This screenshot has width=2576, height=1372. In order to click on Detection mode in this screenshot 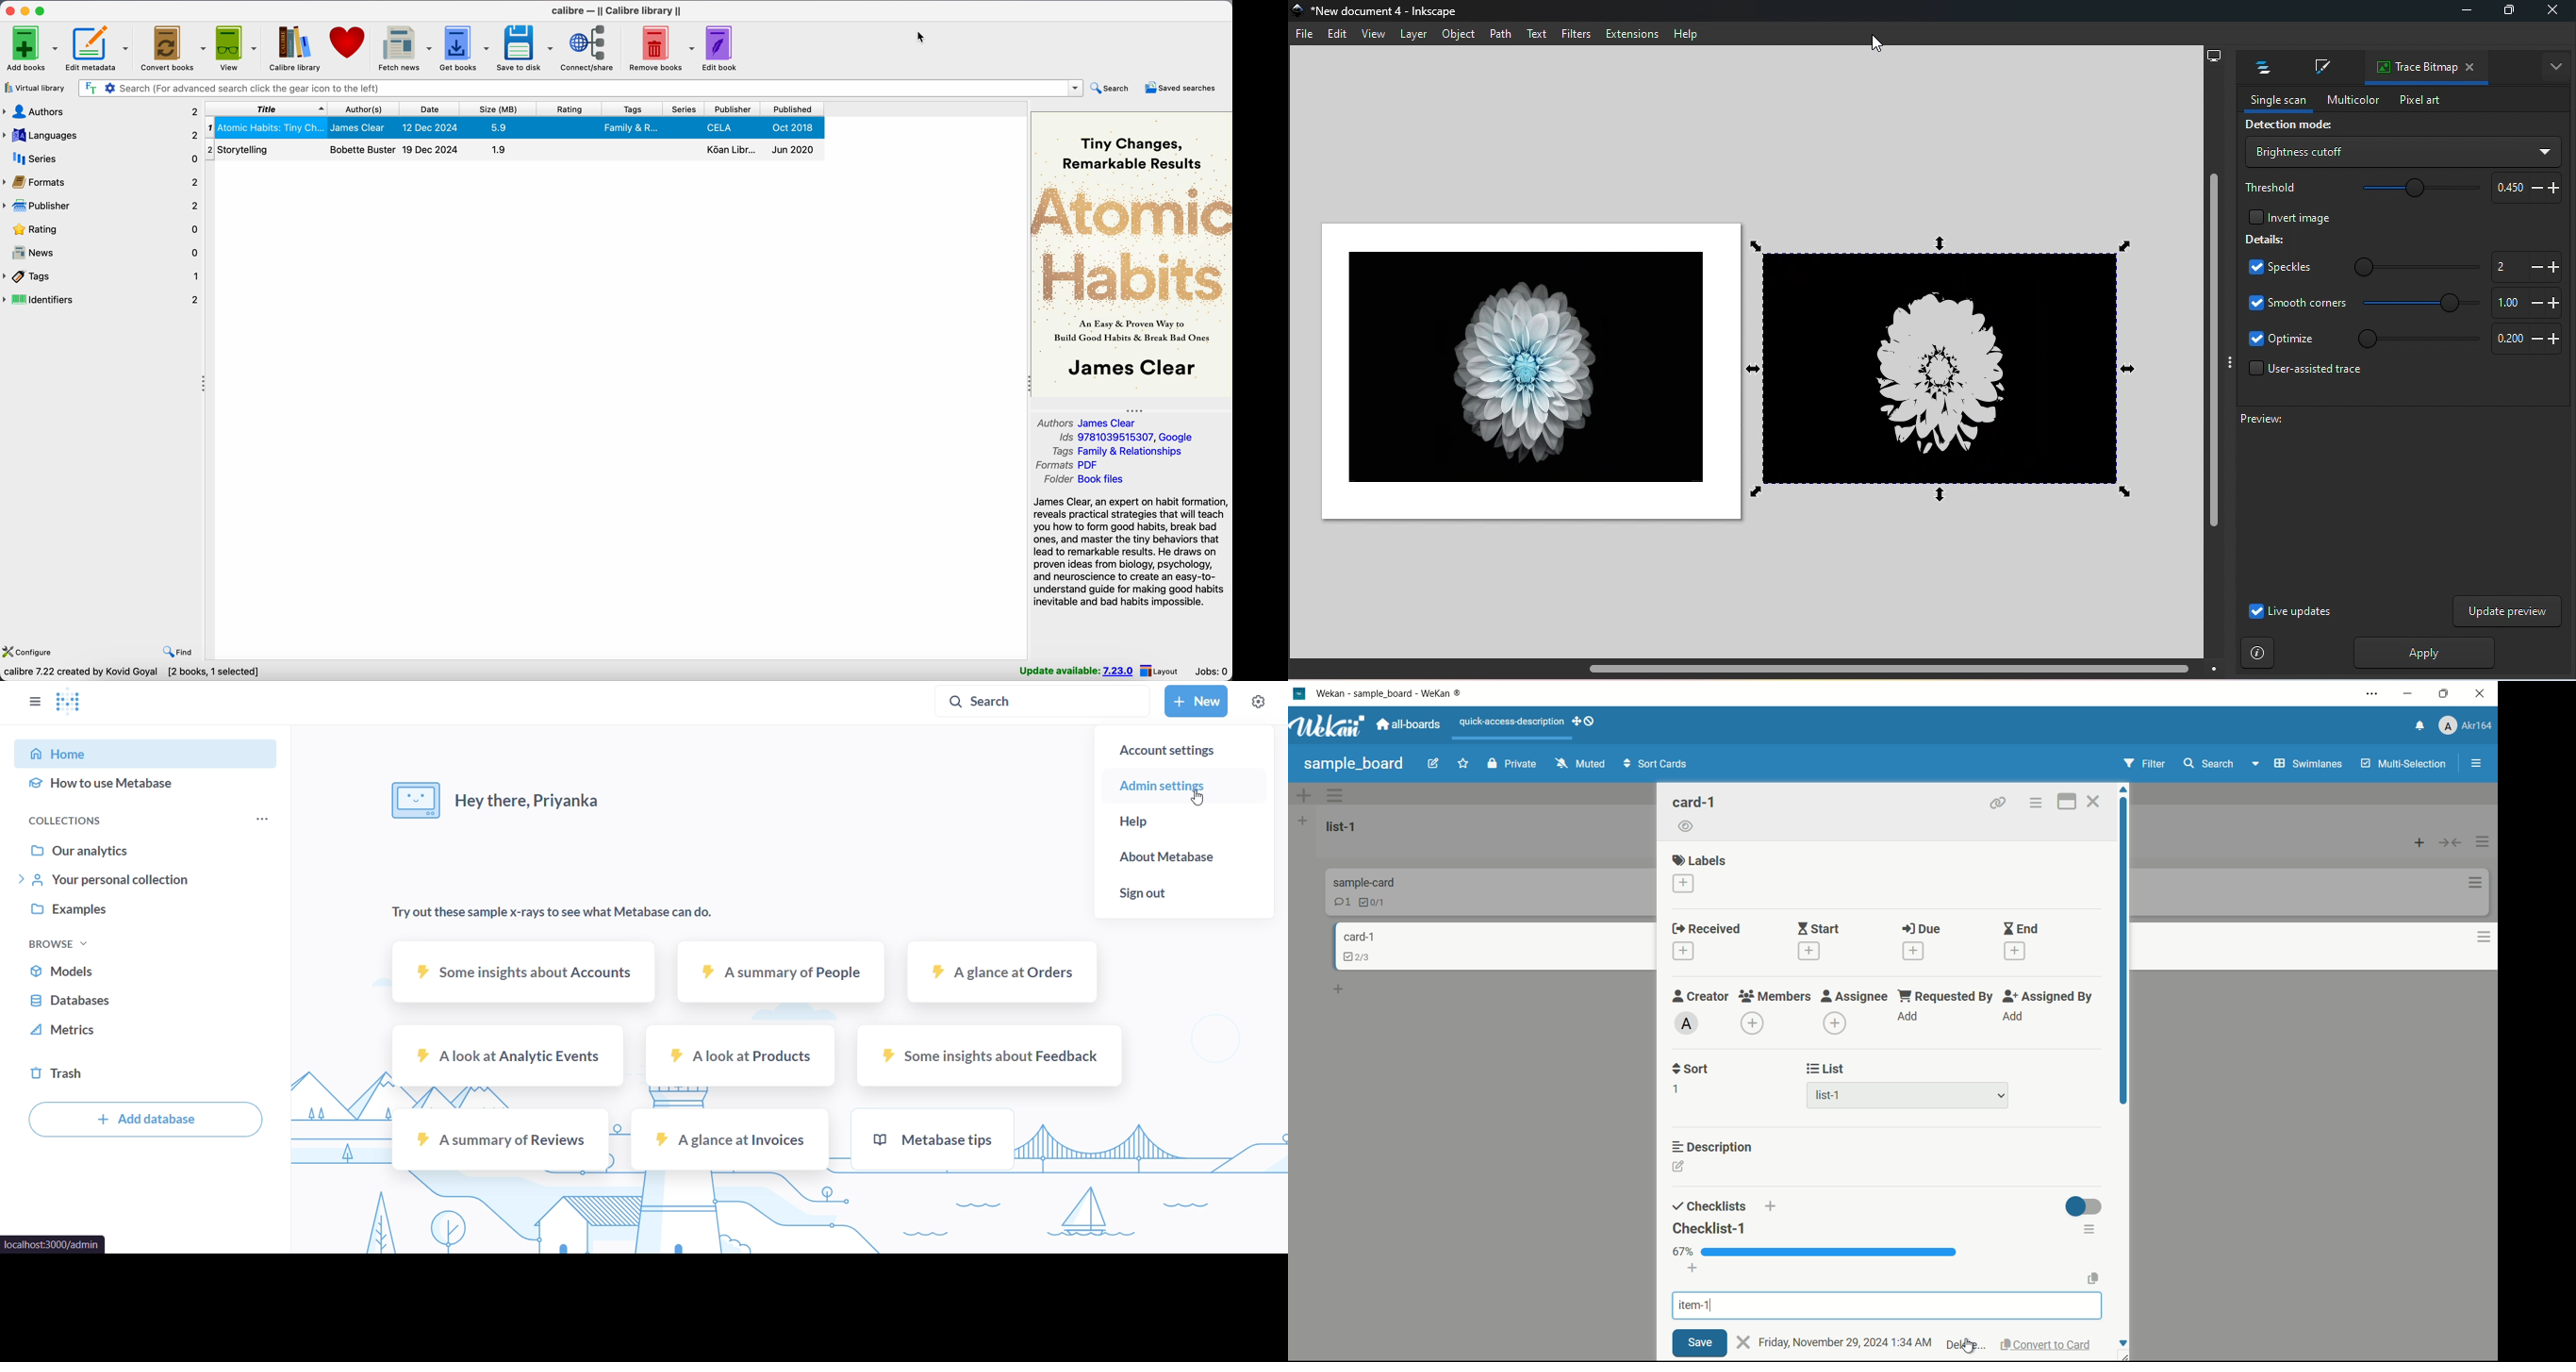, I will do `click(2286, 126)`.